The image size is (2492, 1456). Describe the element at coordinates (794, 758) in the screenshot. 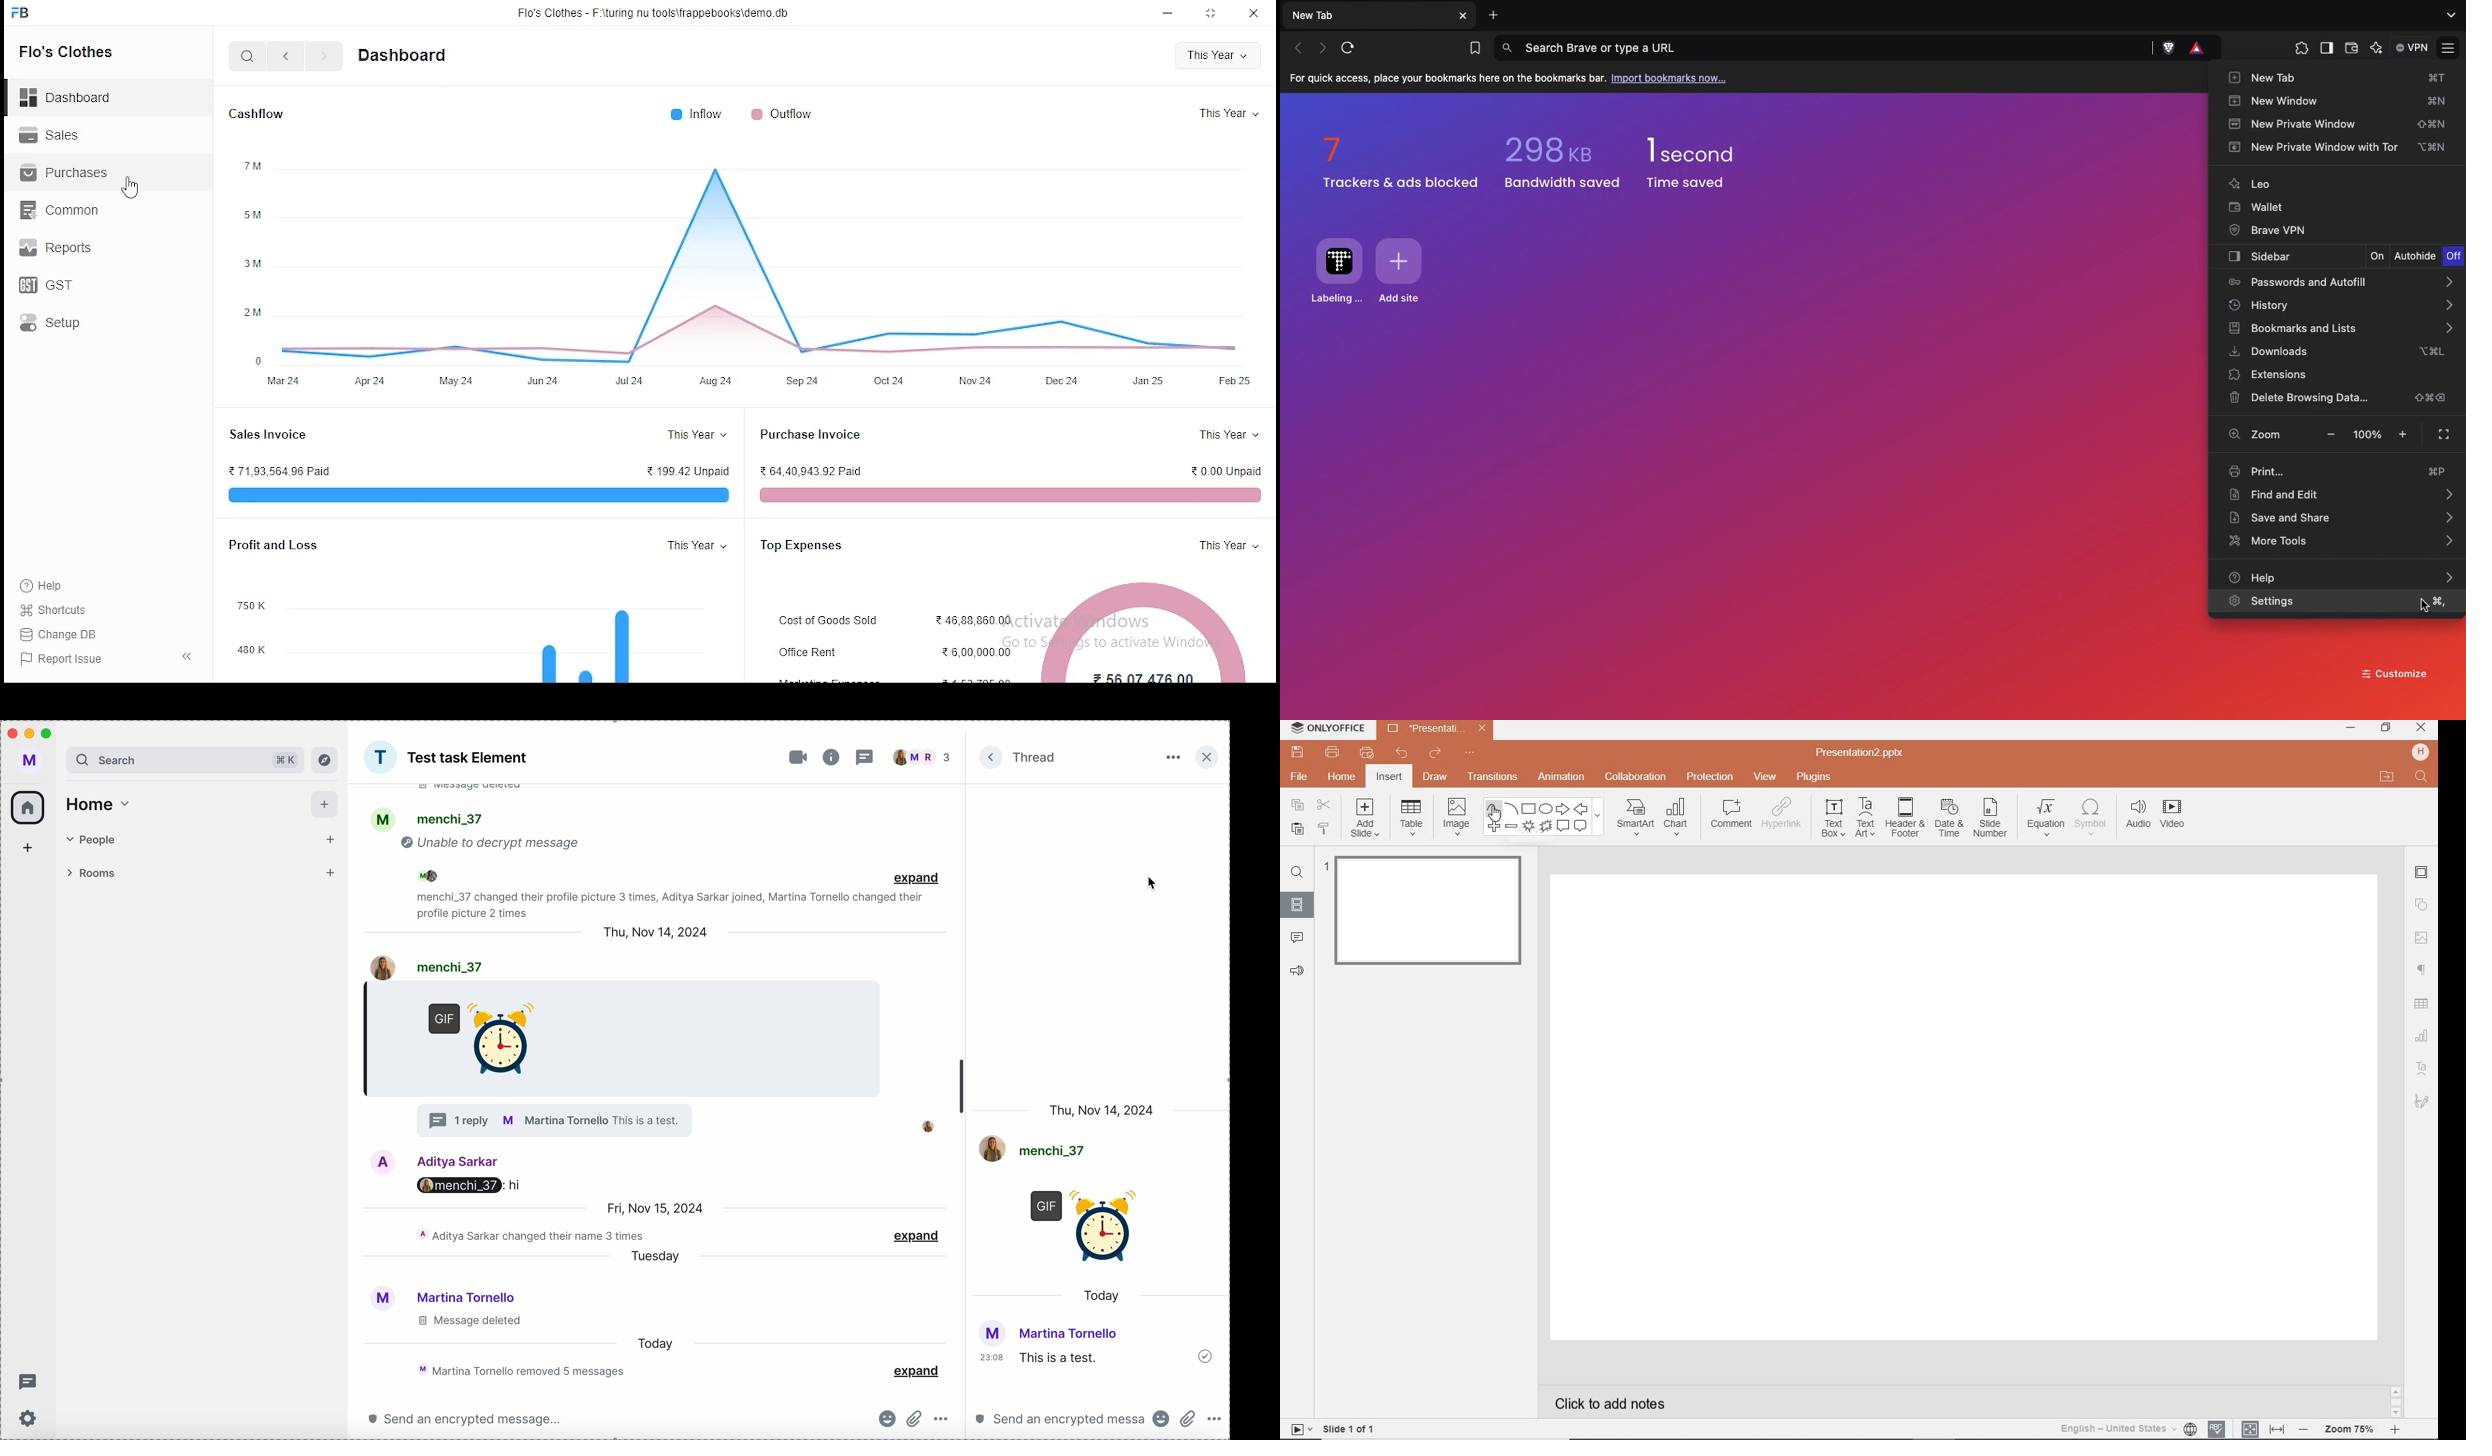

I see `video call` at that location.